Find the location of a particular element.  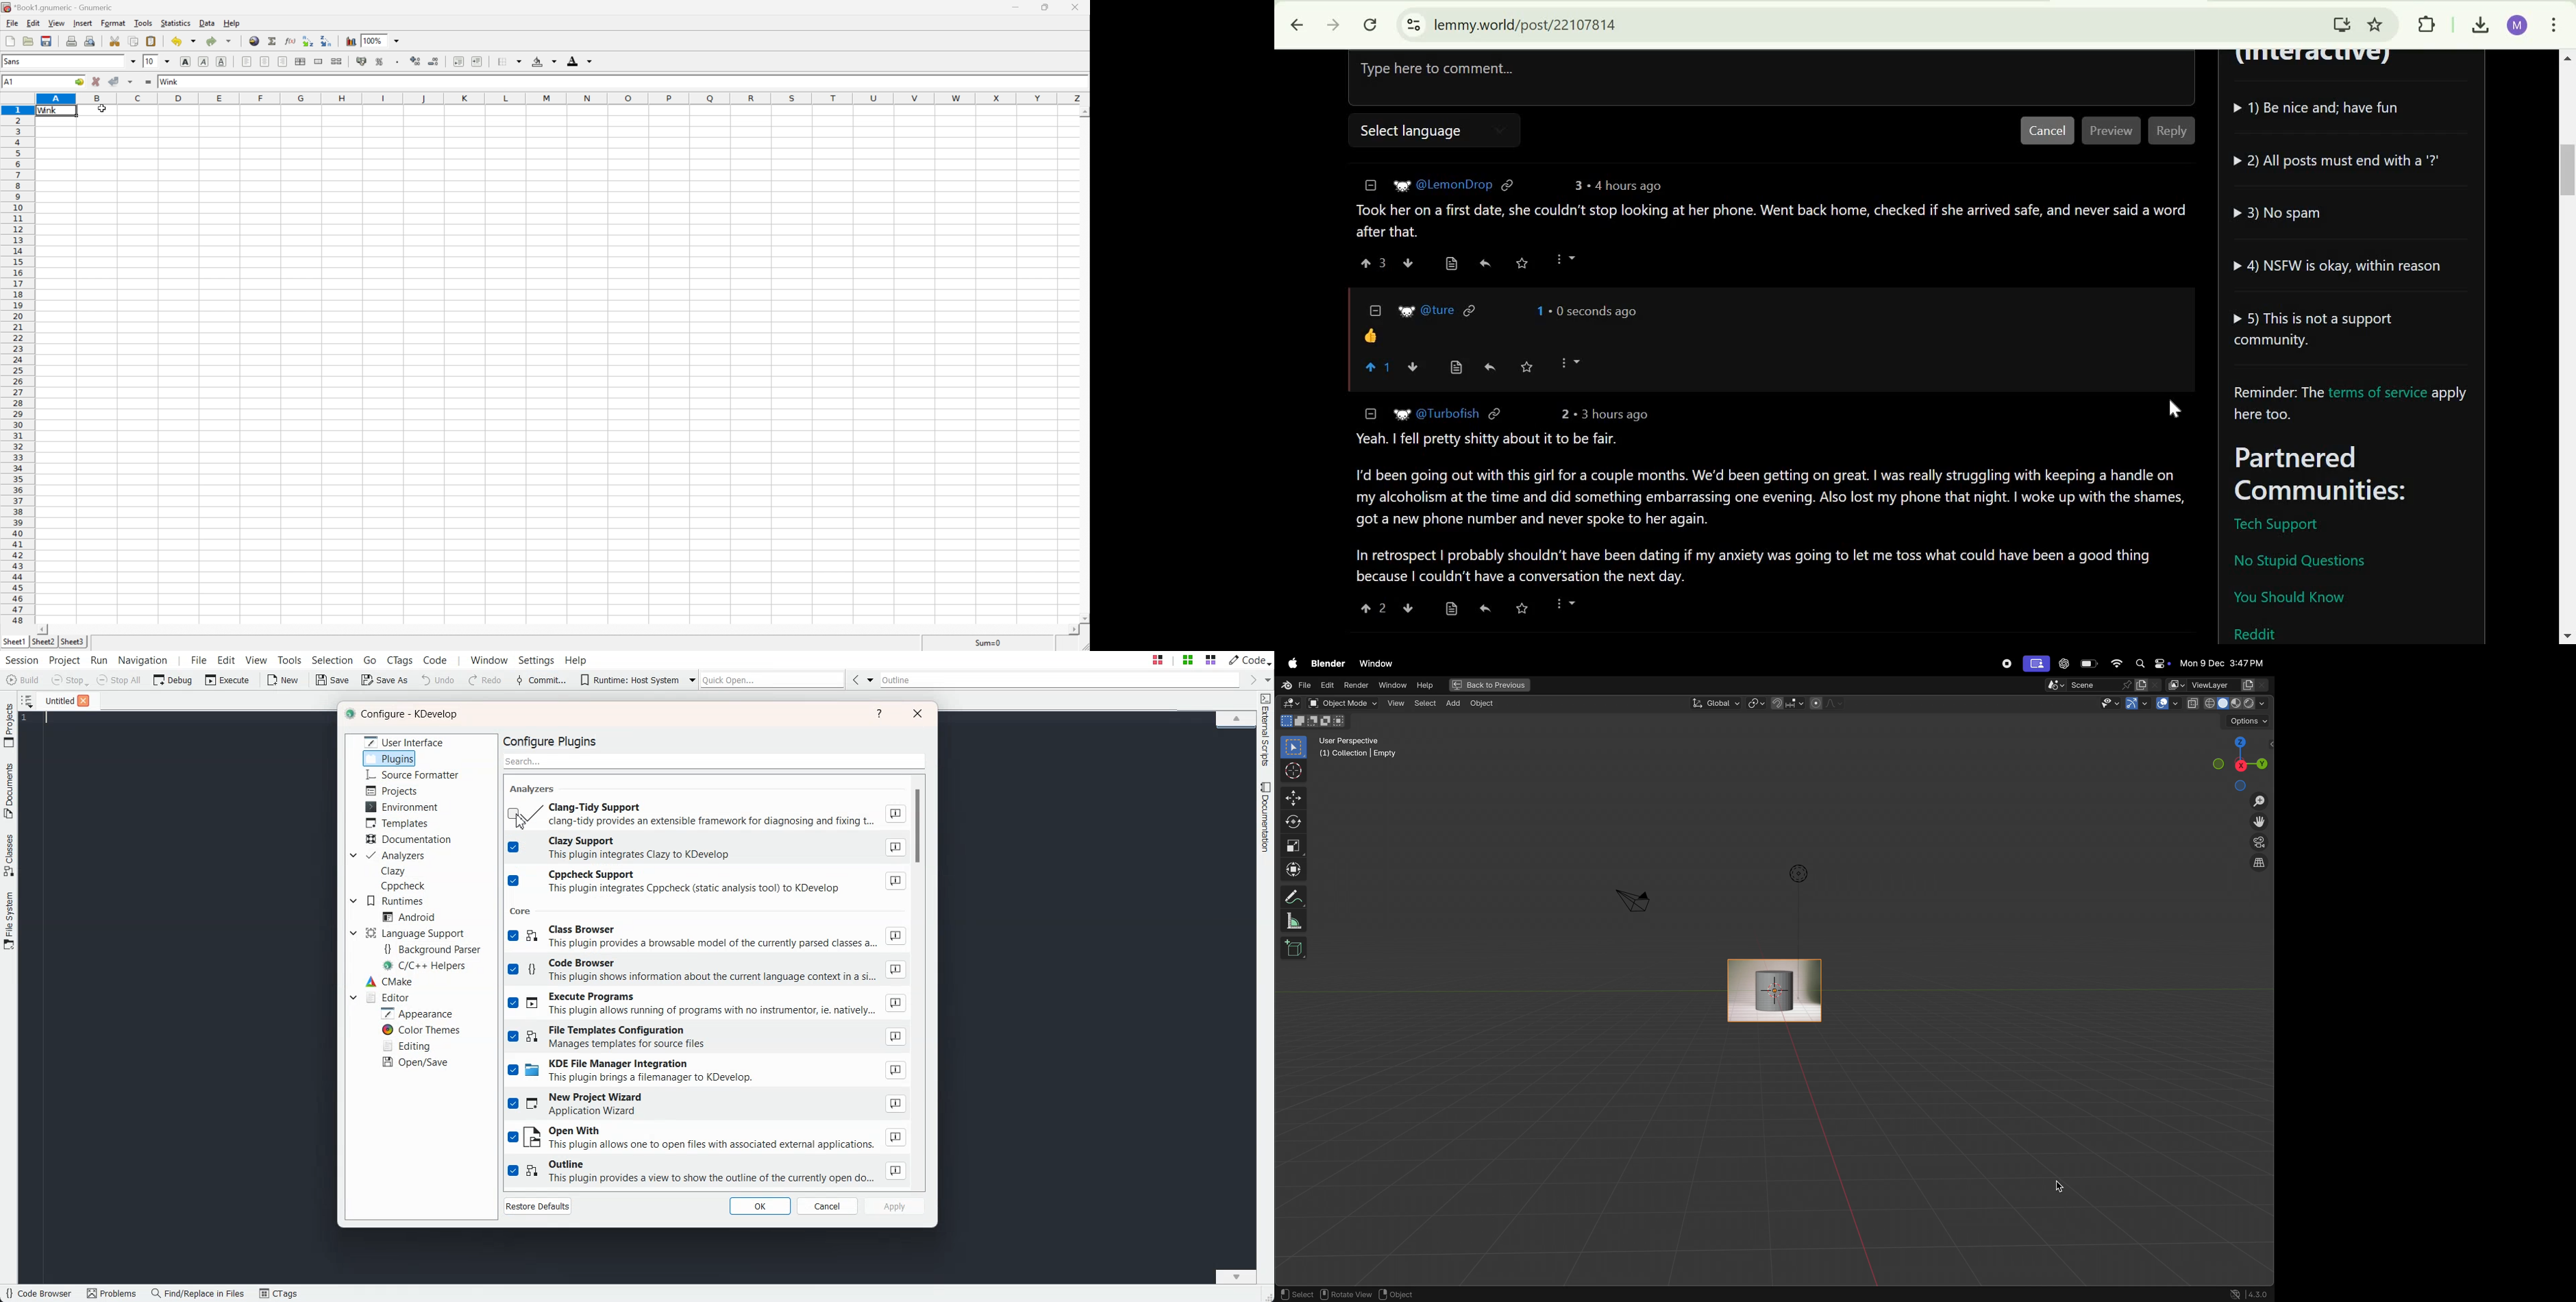

Code Browser is located at coordinates (38, 1294).